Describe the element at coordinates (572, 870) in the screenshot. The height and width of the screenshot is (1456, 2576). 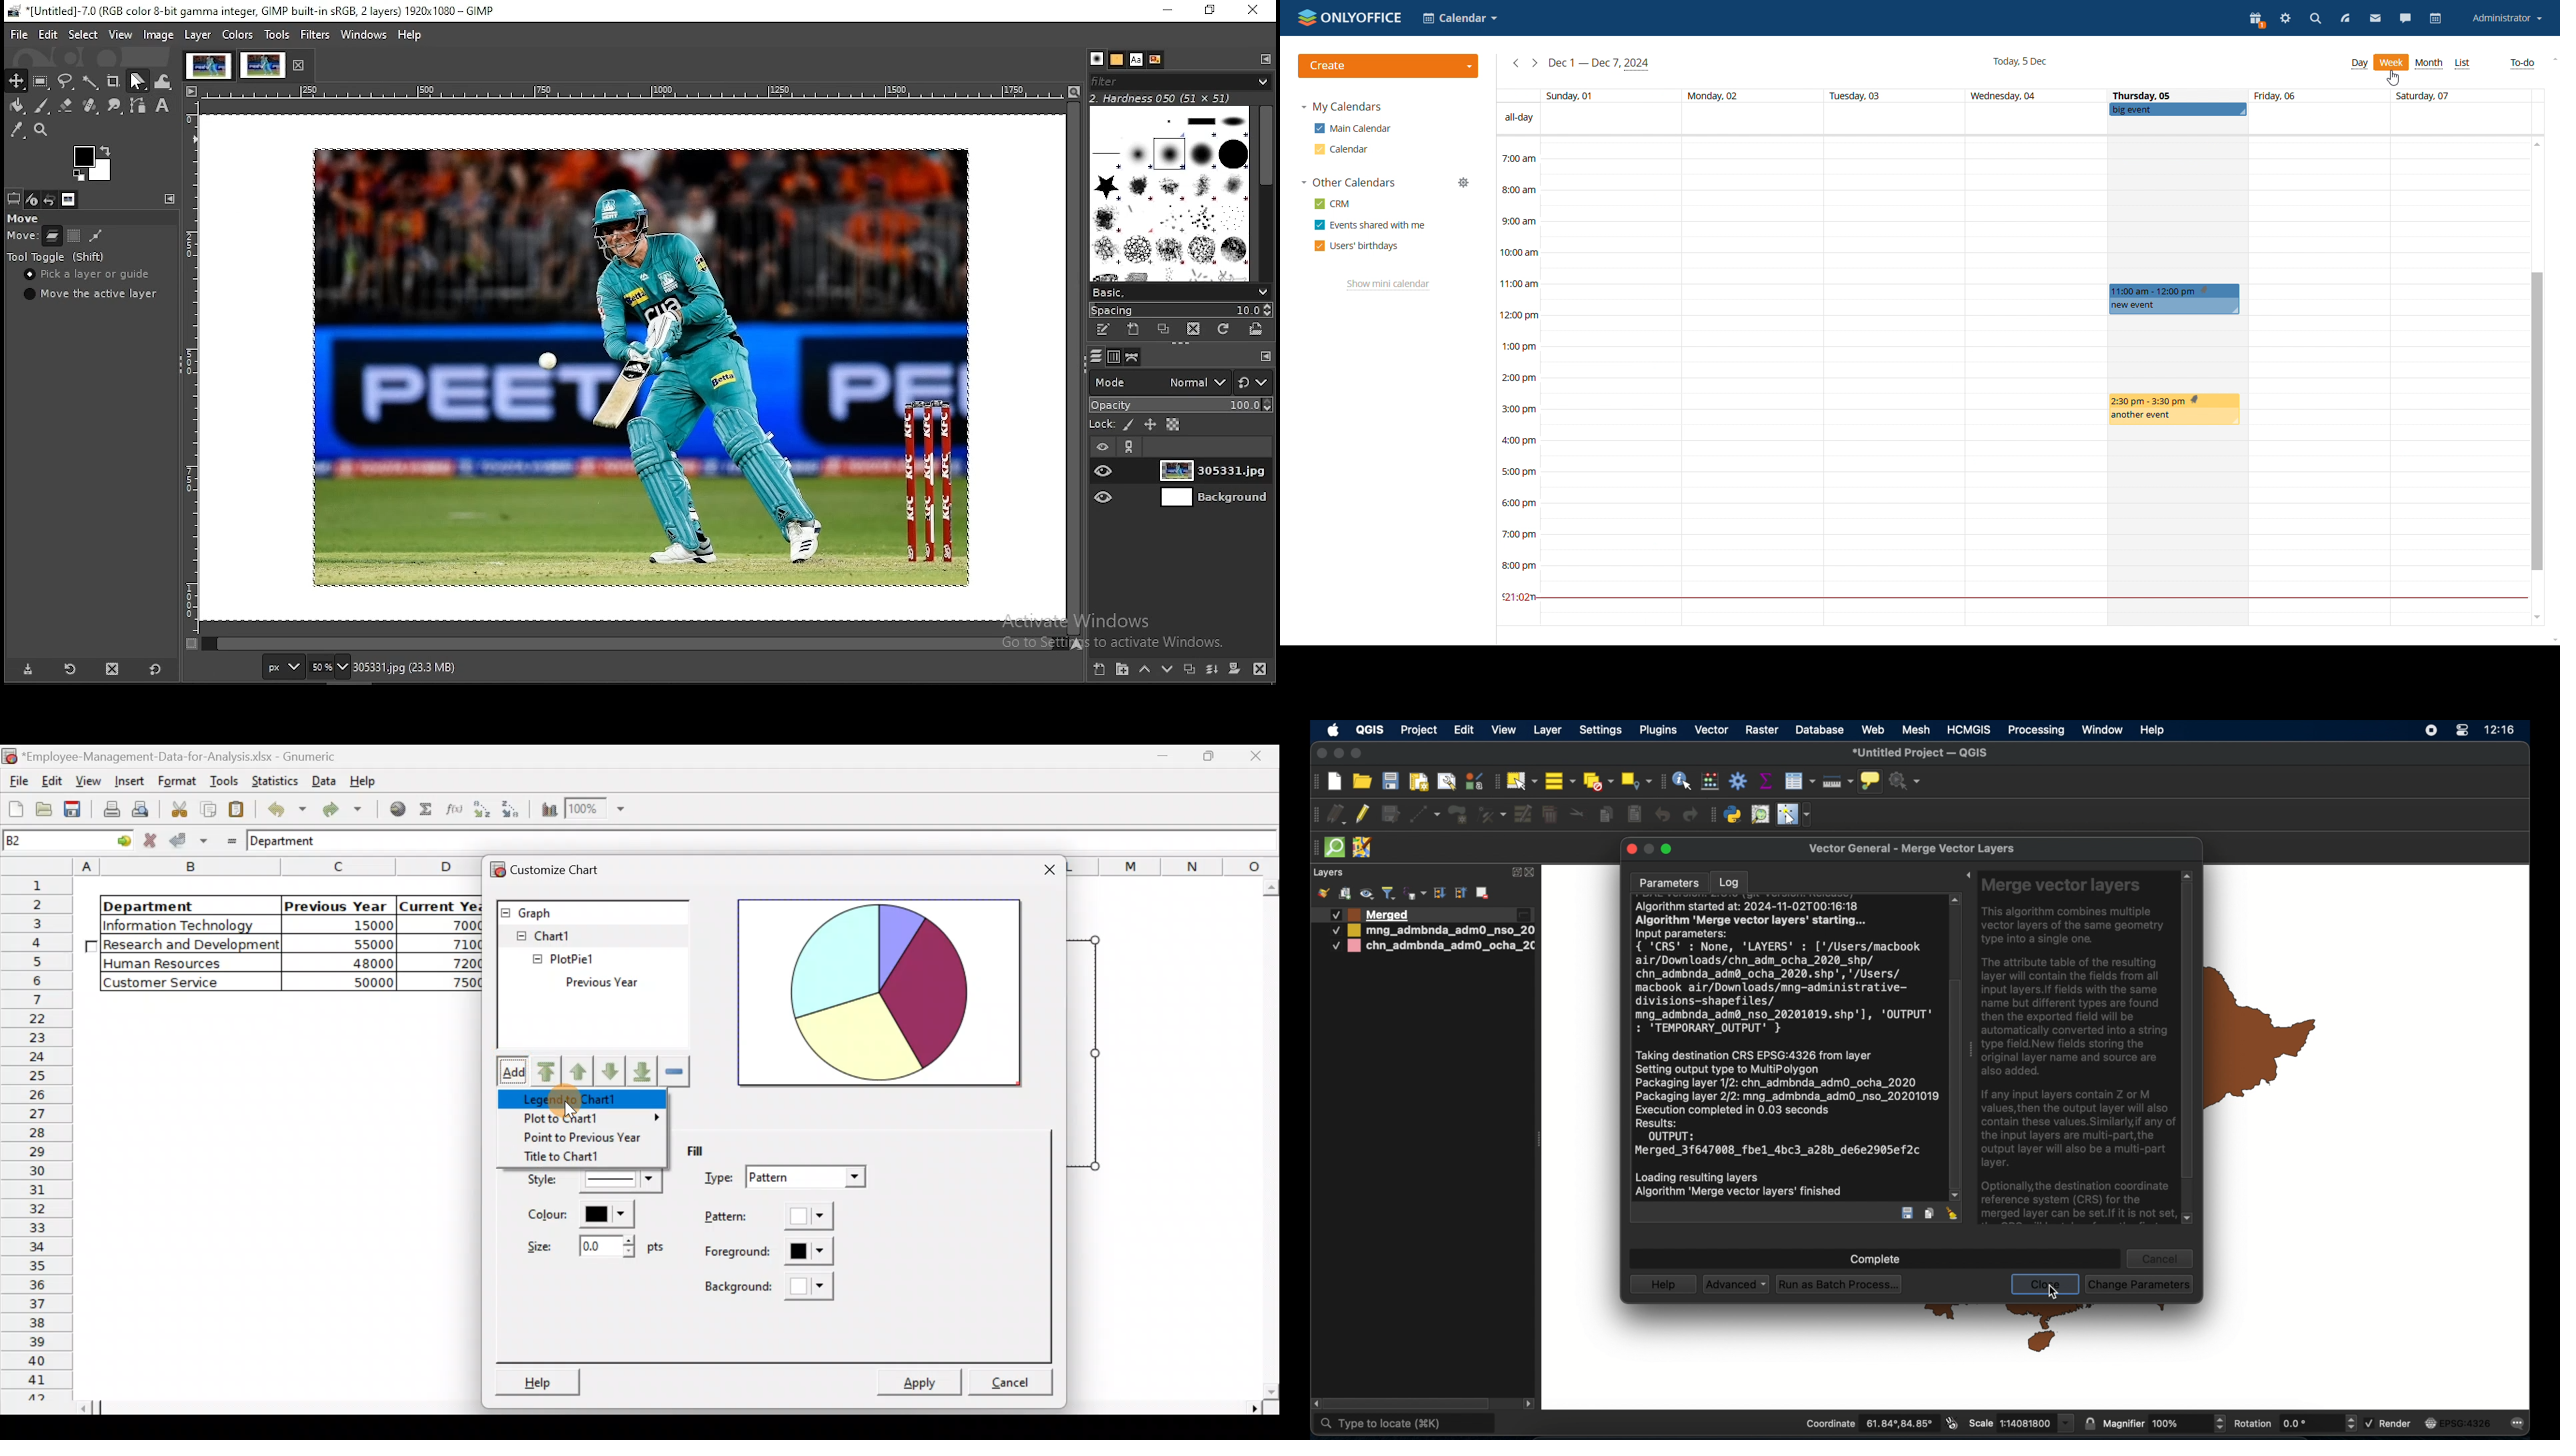
I see `Customize chart` at that location.